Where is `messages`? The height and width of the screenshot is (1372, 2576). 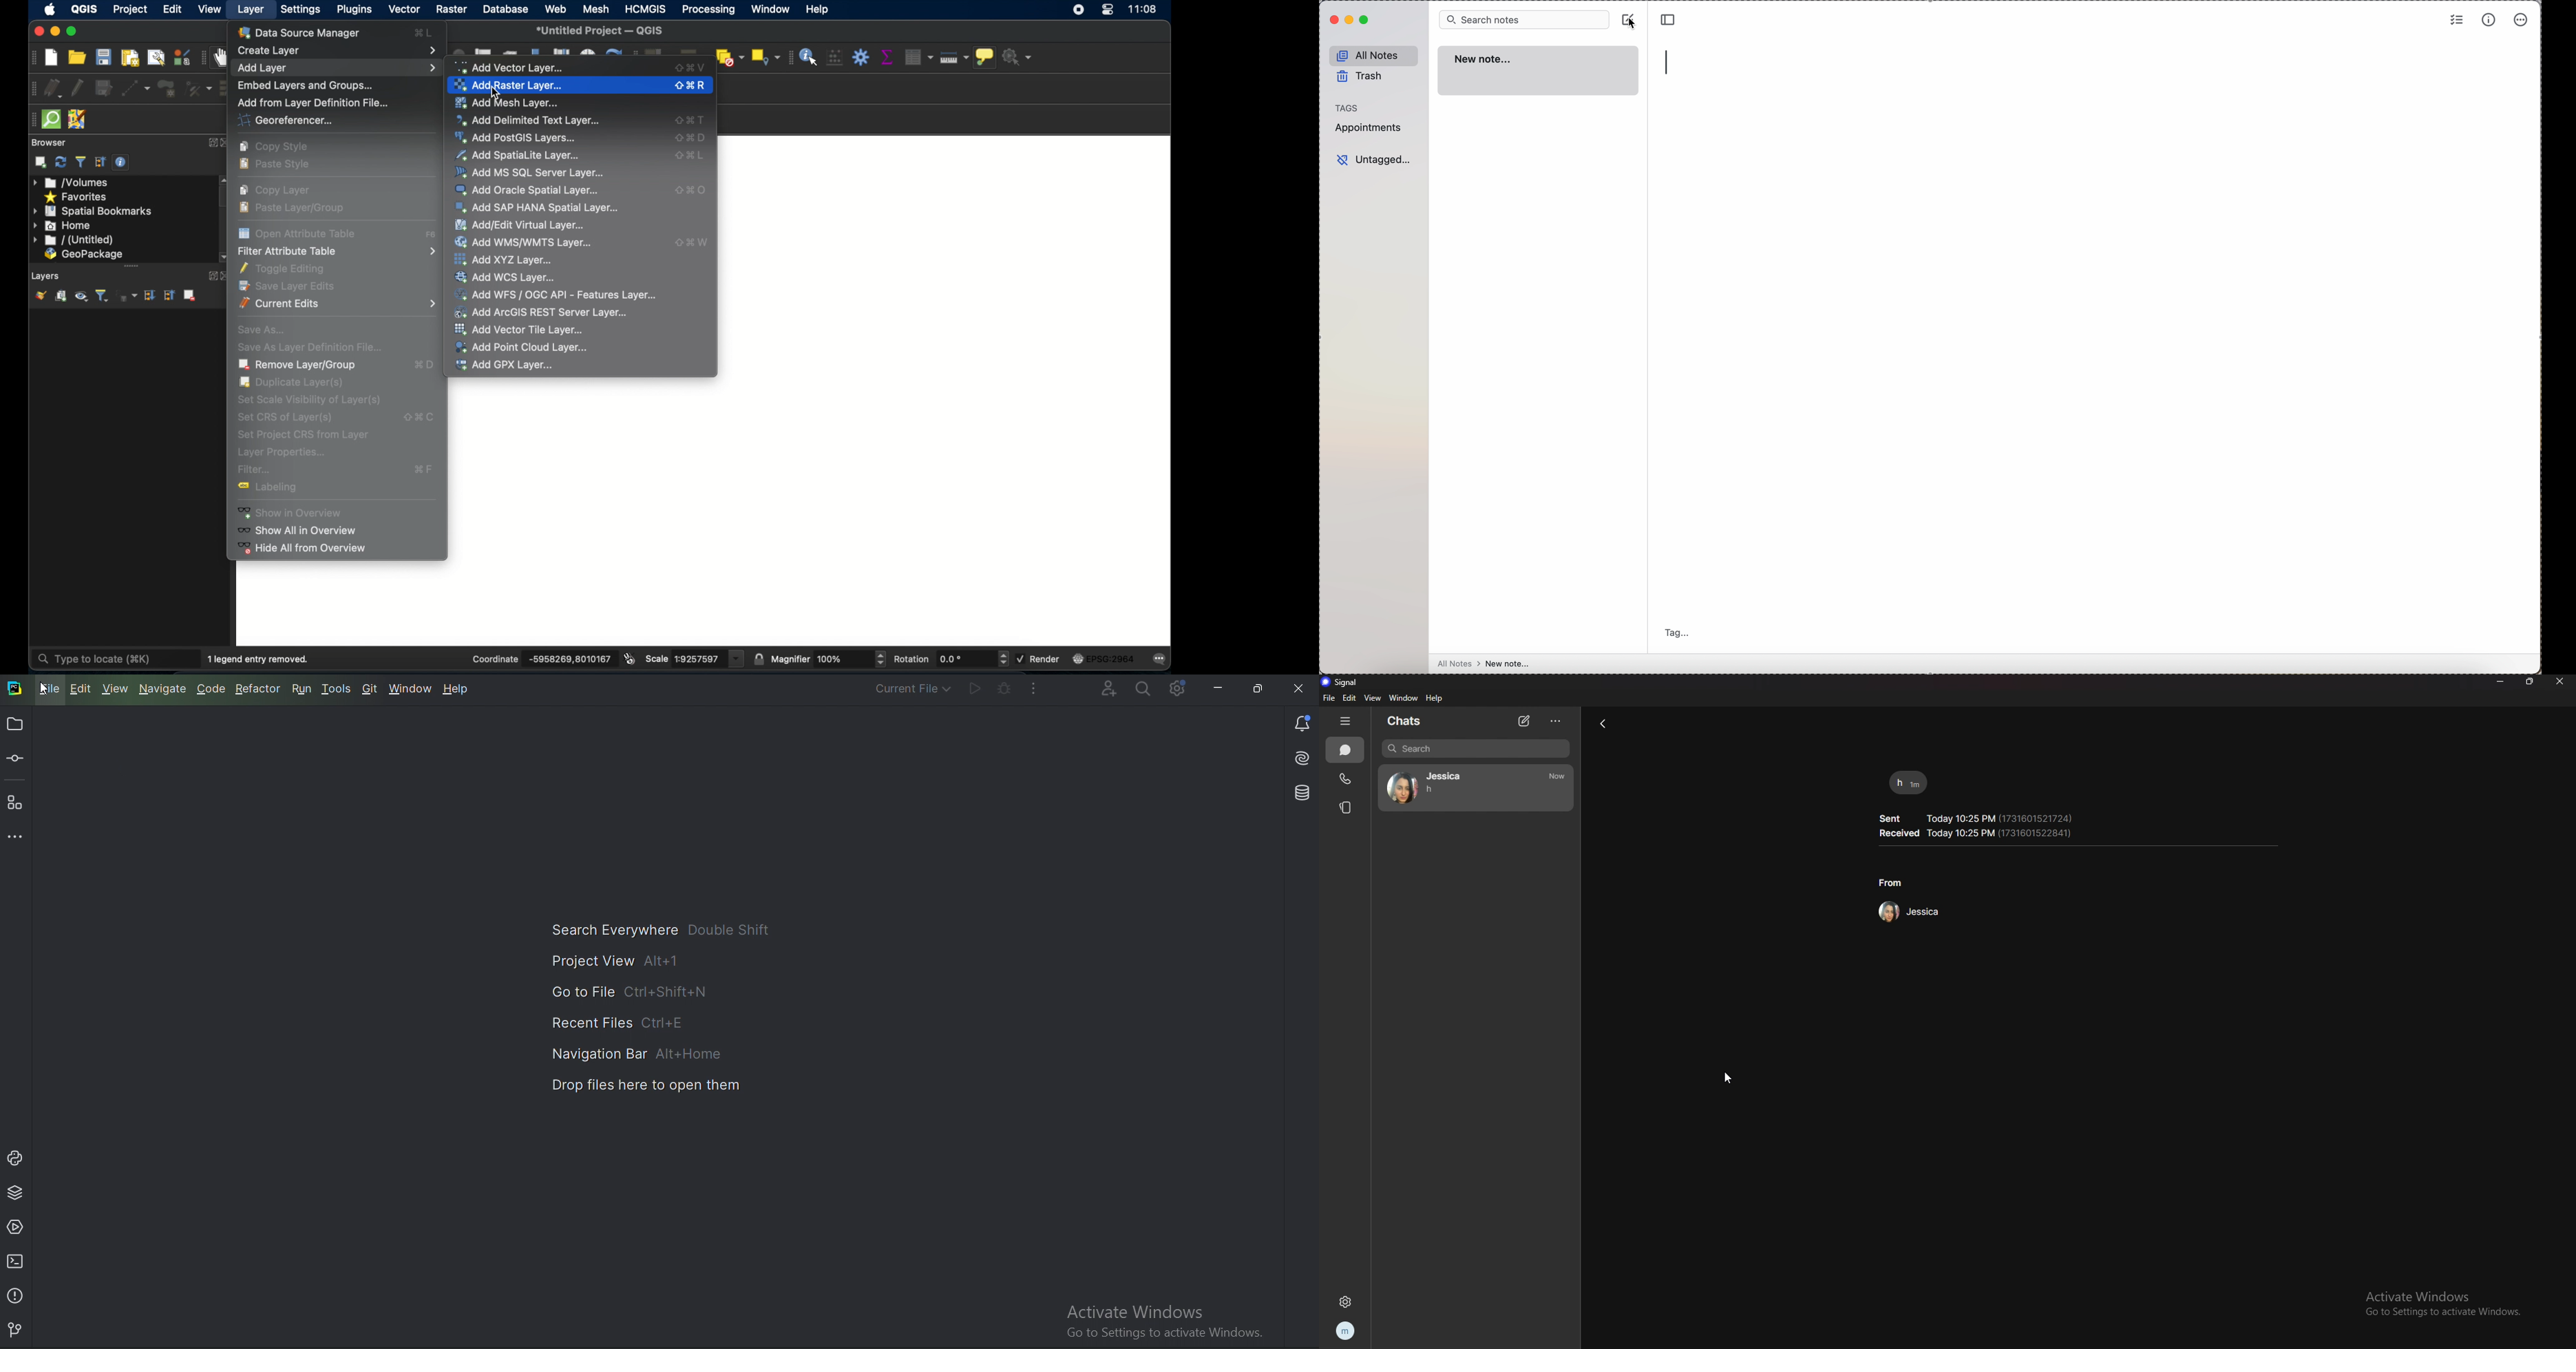 messages is located at coordinates (1163, 658).